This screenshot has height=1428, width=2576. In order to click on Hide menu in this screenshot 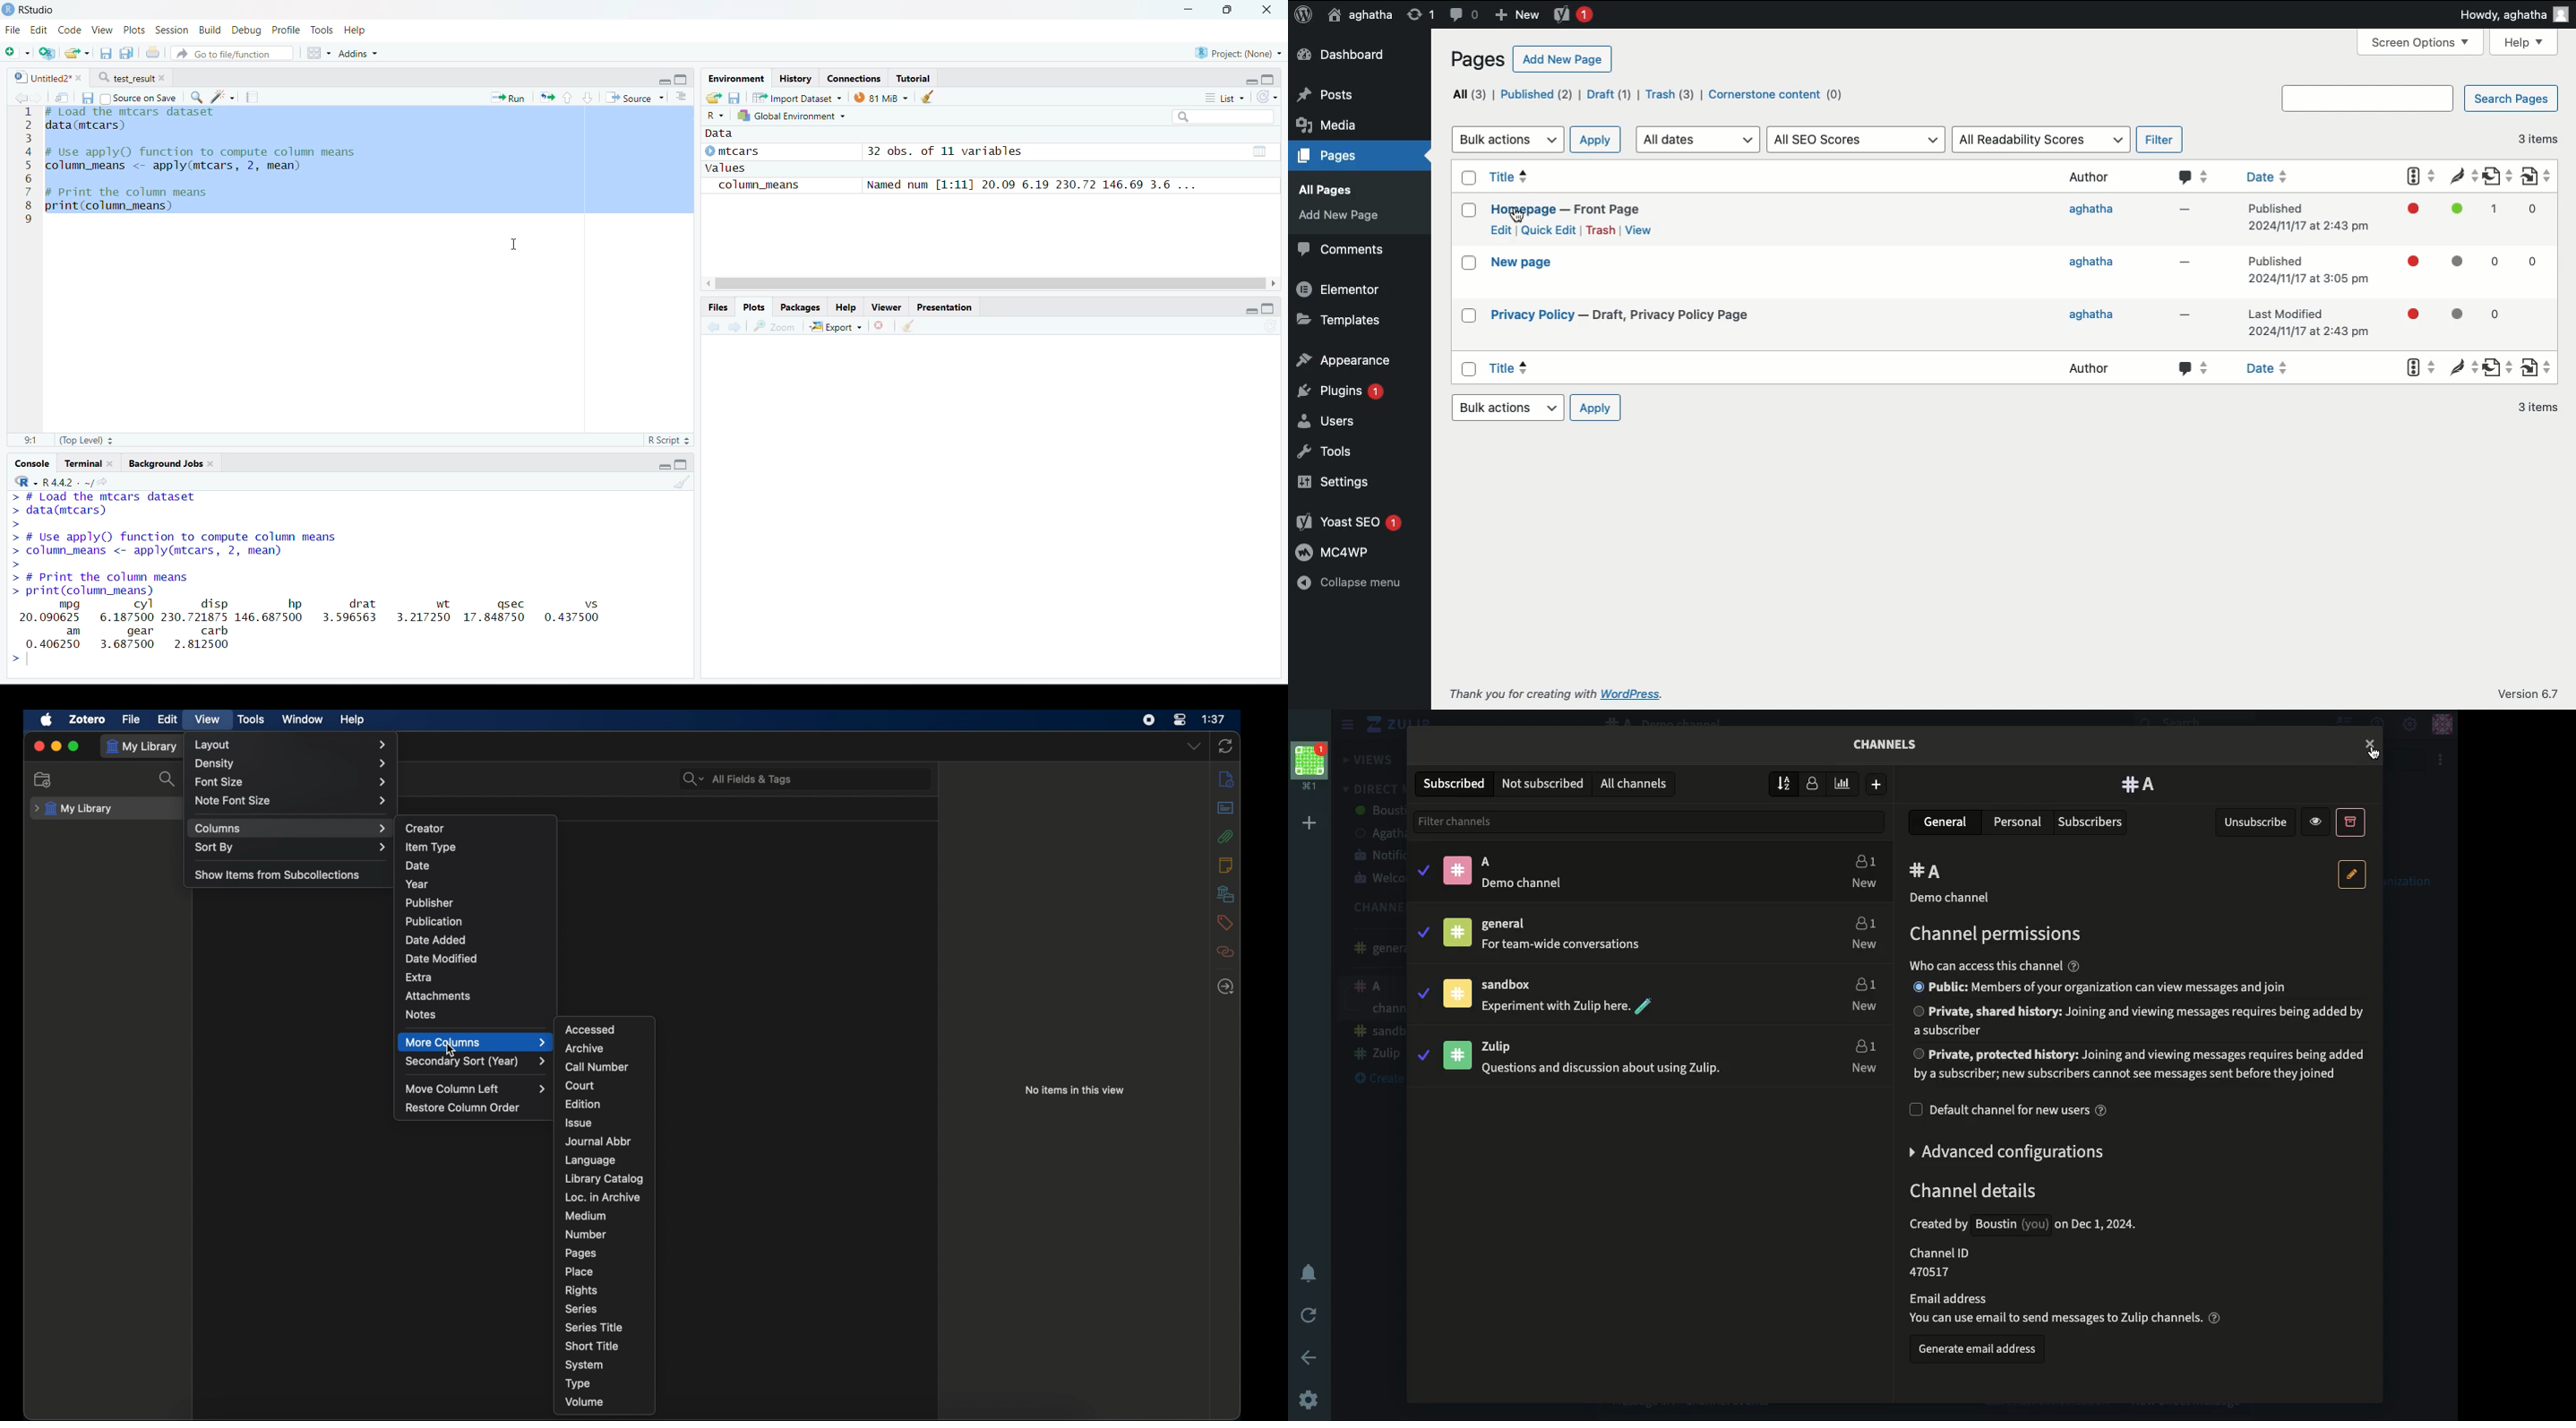, I will do `click(1345, 725)`.